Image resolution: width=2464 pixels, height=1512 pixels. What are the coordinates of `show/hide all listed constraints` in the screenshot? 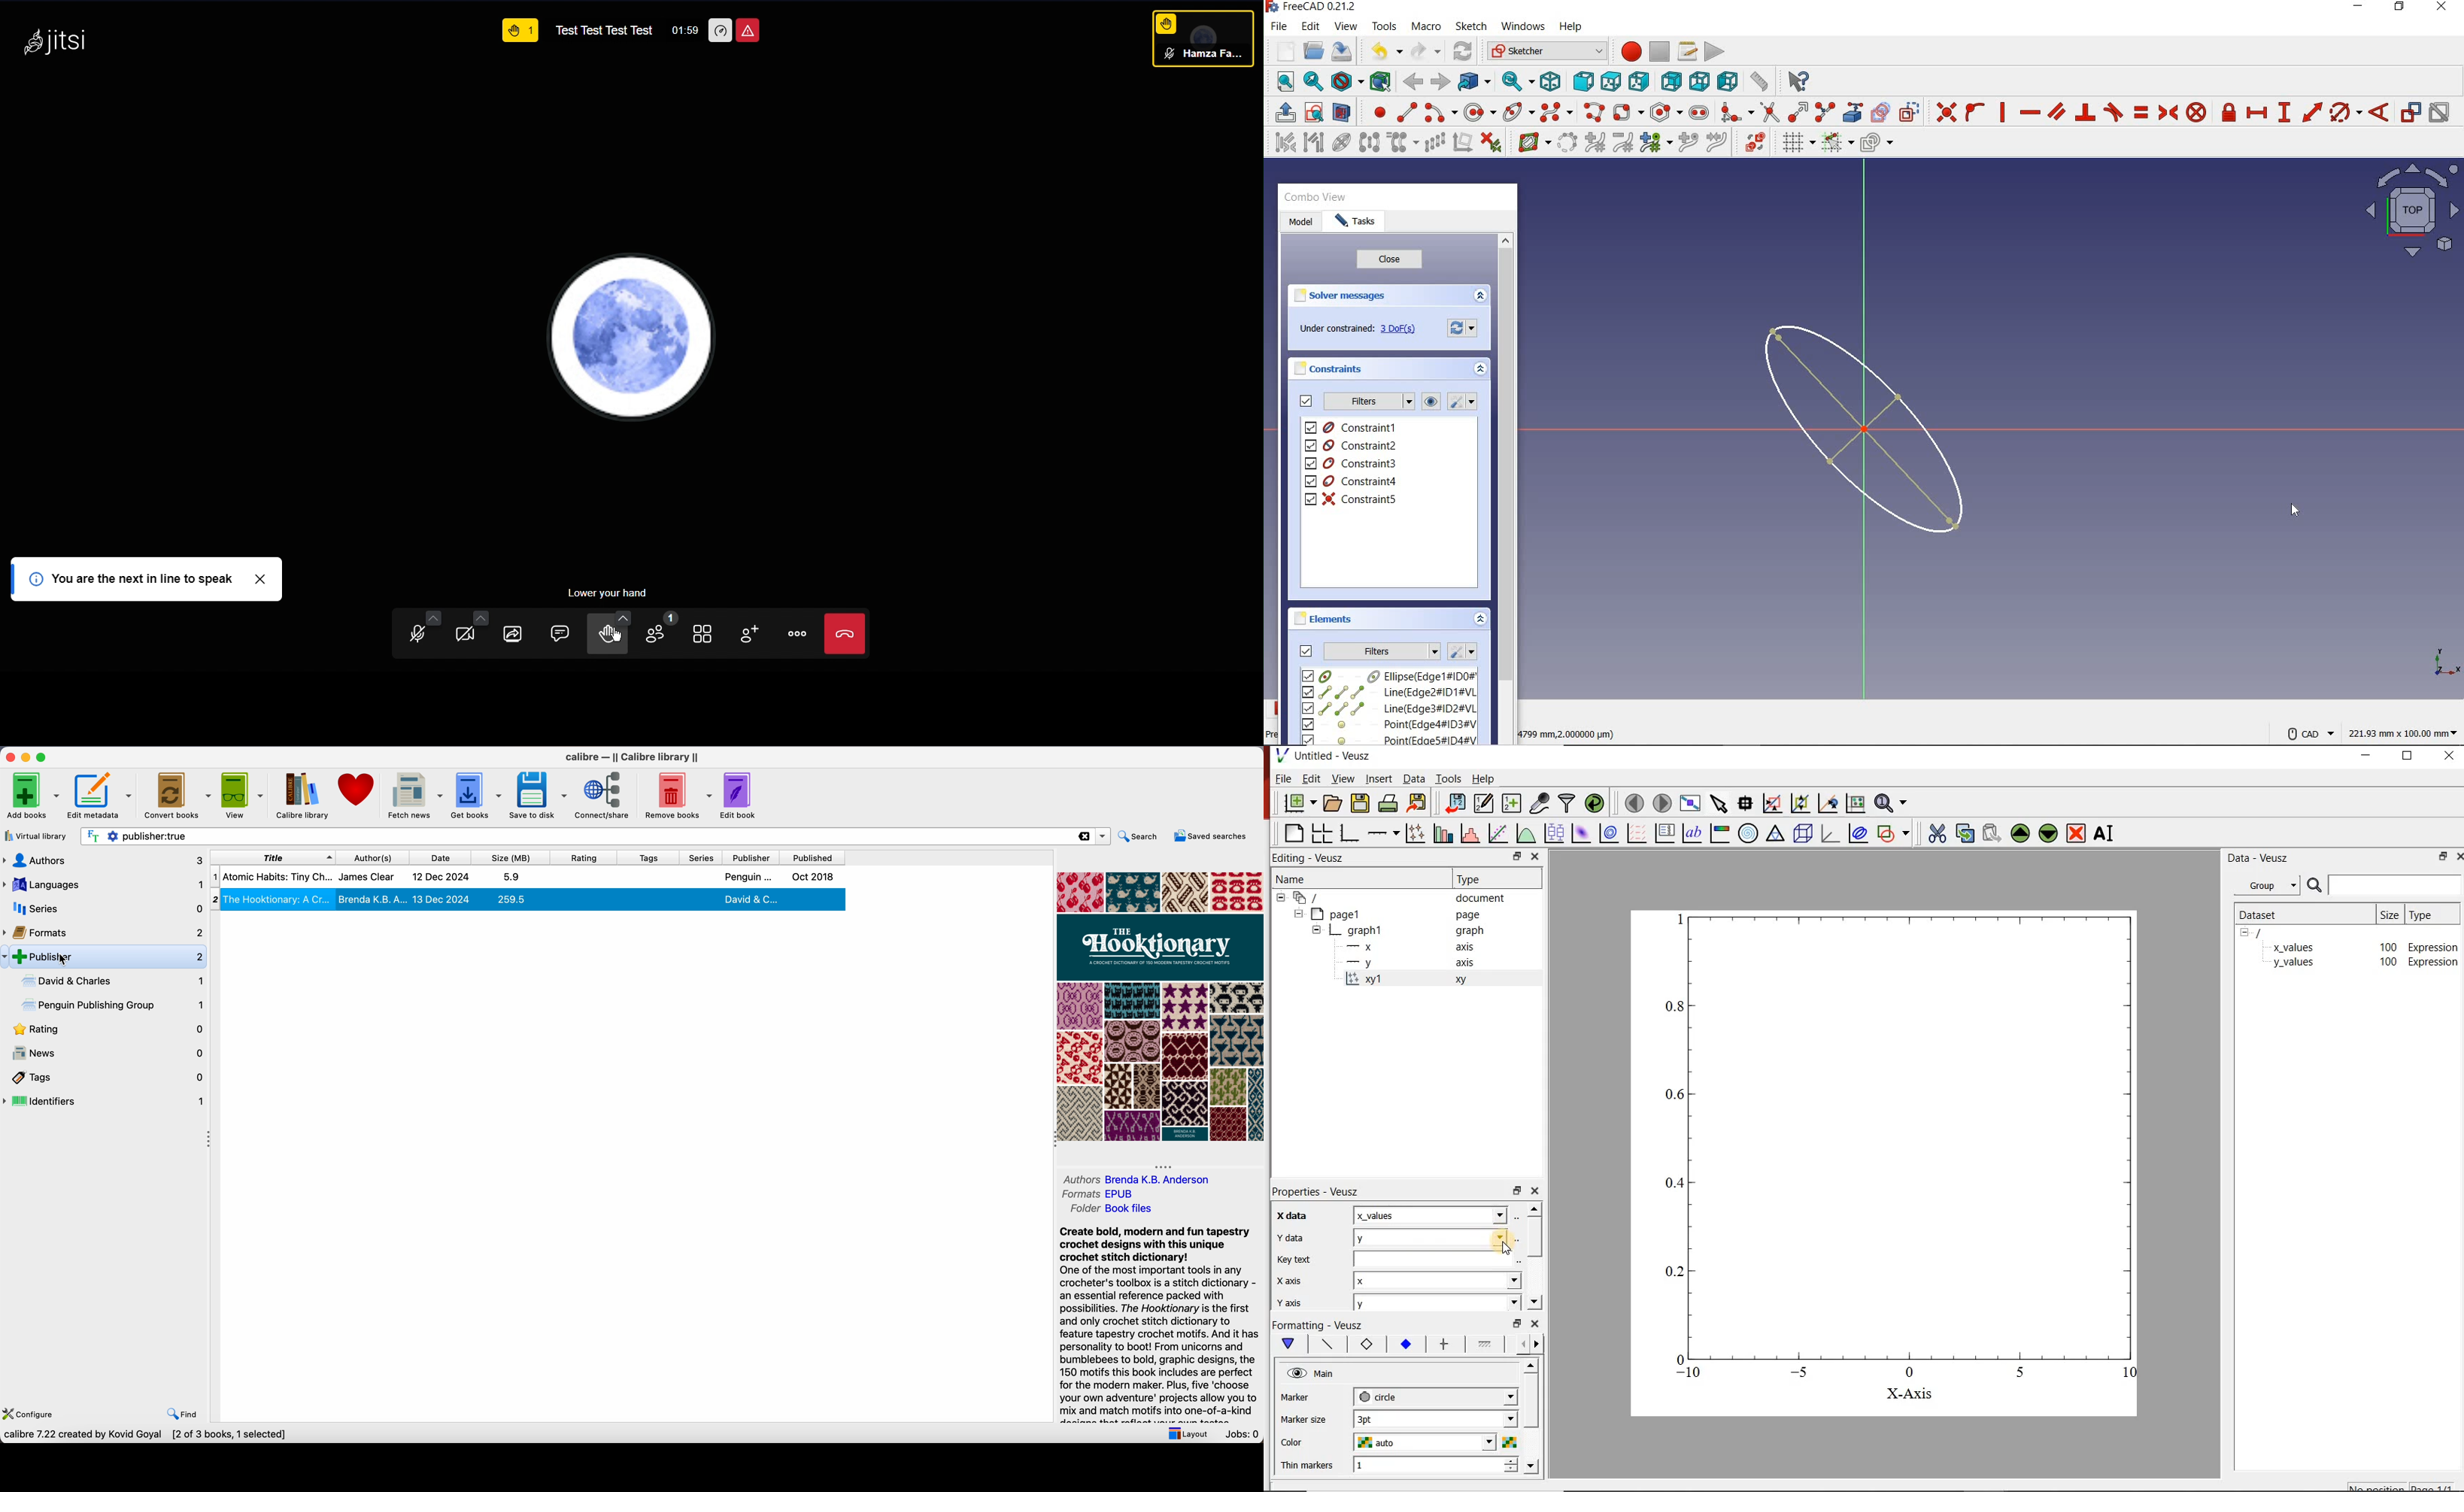 It's located at (1429, 402).